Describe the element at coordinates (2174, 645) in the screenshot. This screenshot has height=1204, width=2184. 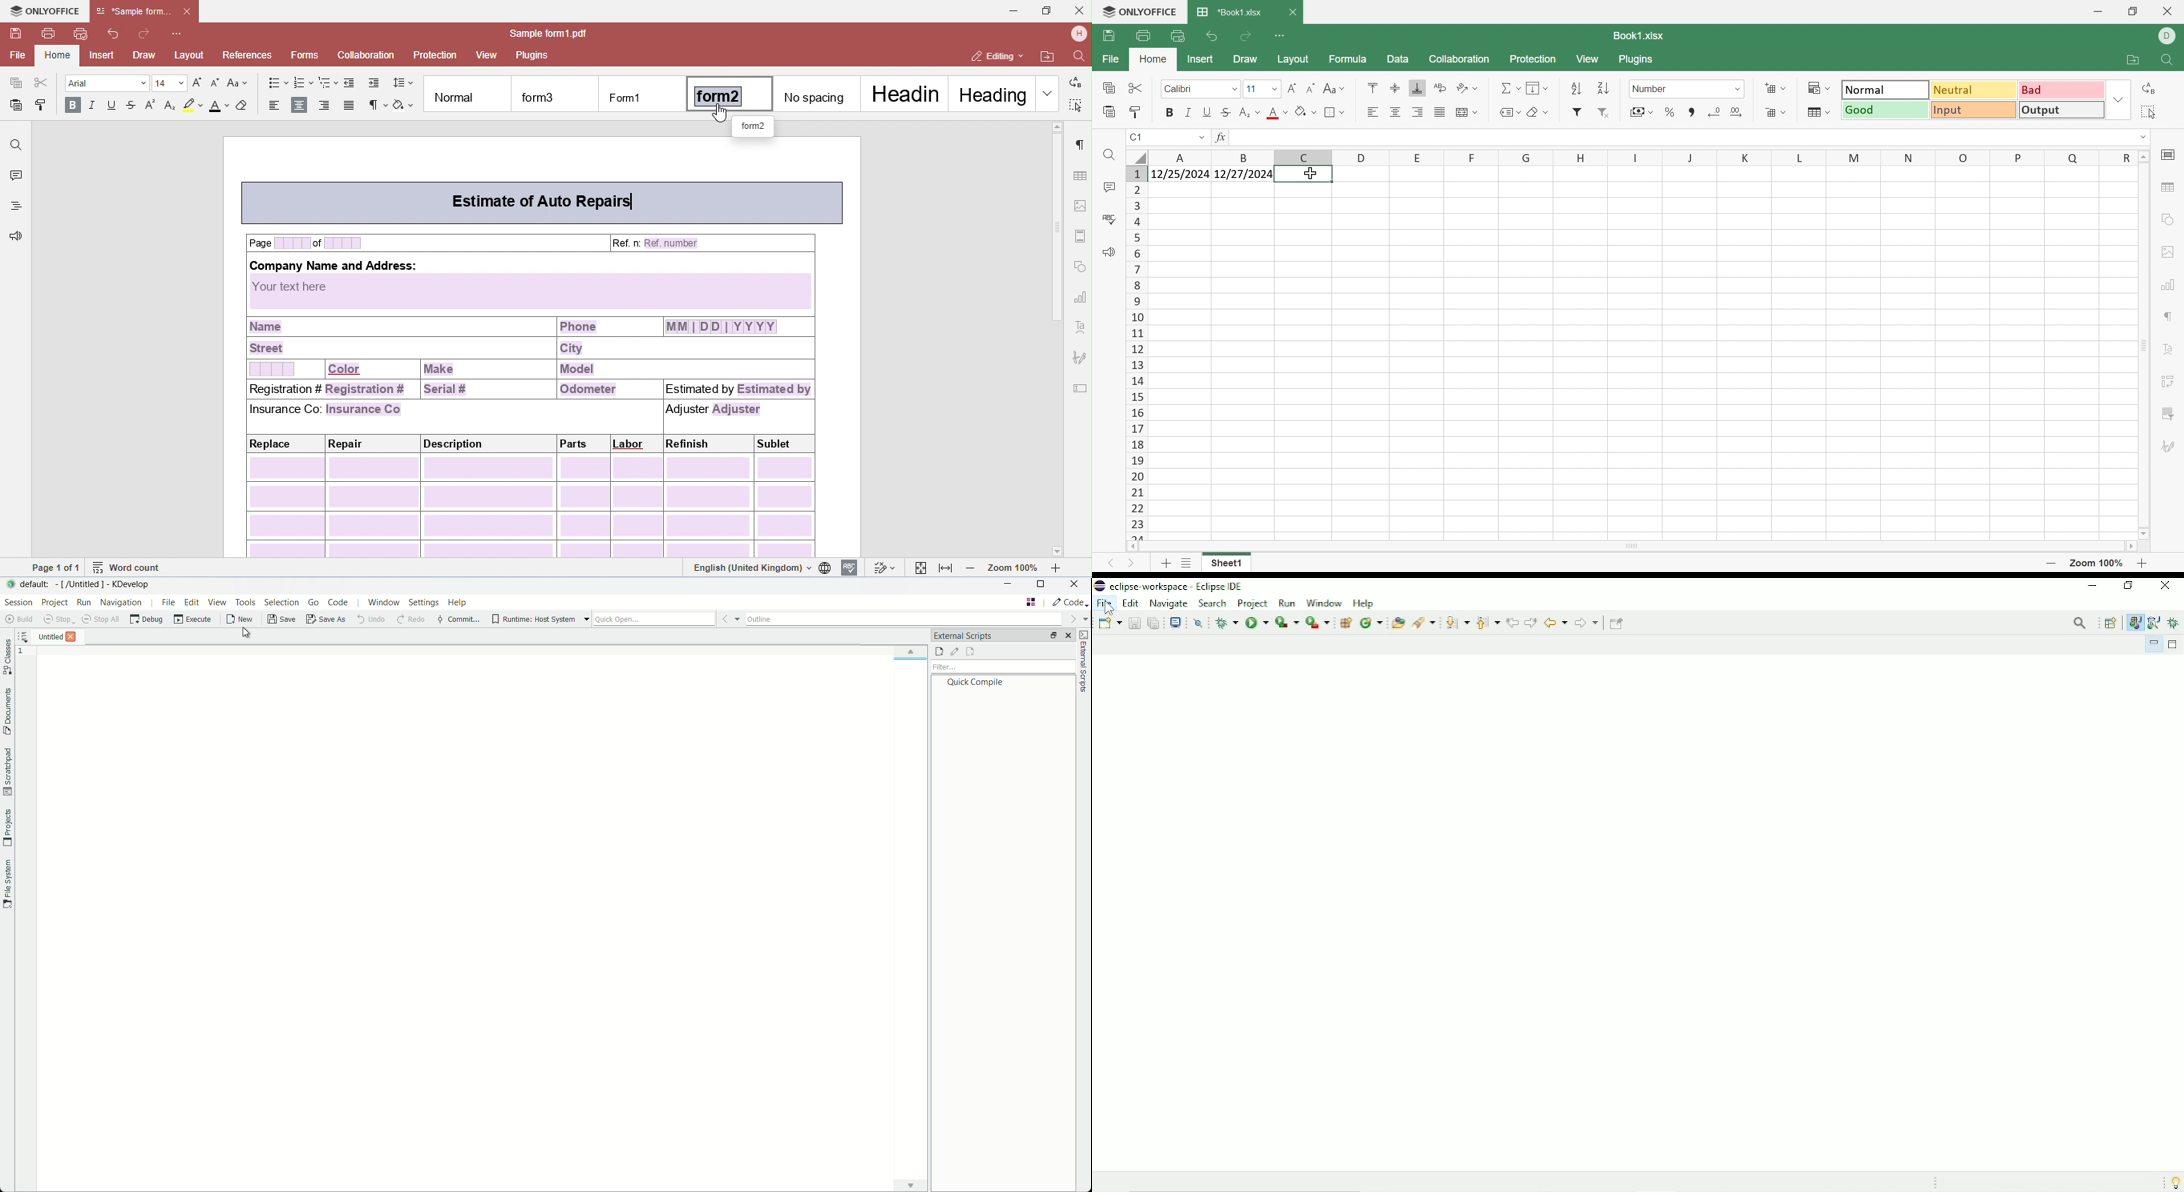
I see `Maximize` at that location.